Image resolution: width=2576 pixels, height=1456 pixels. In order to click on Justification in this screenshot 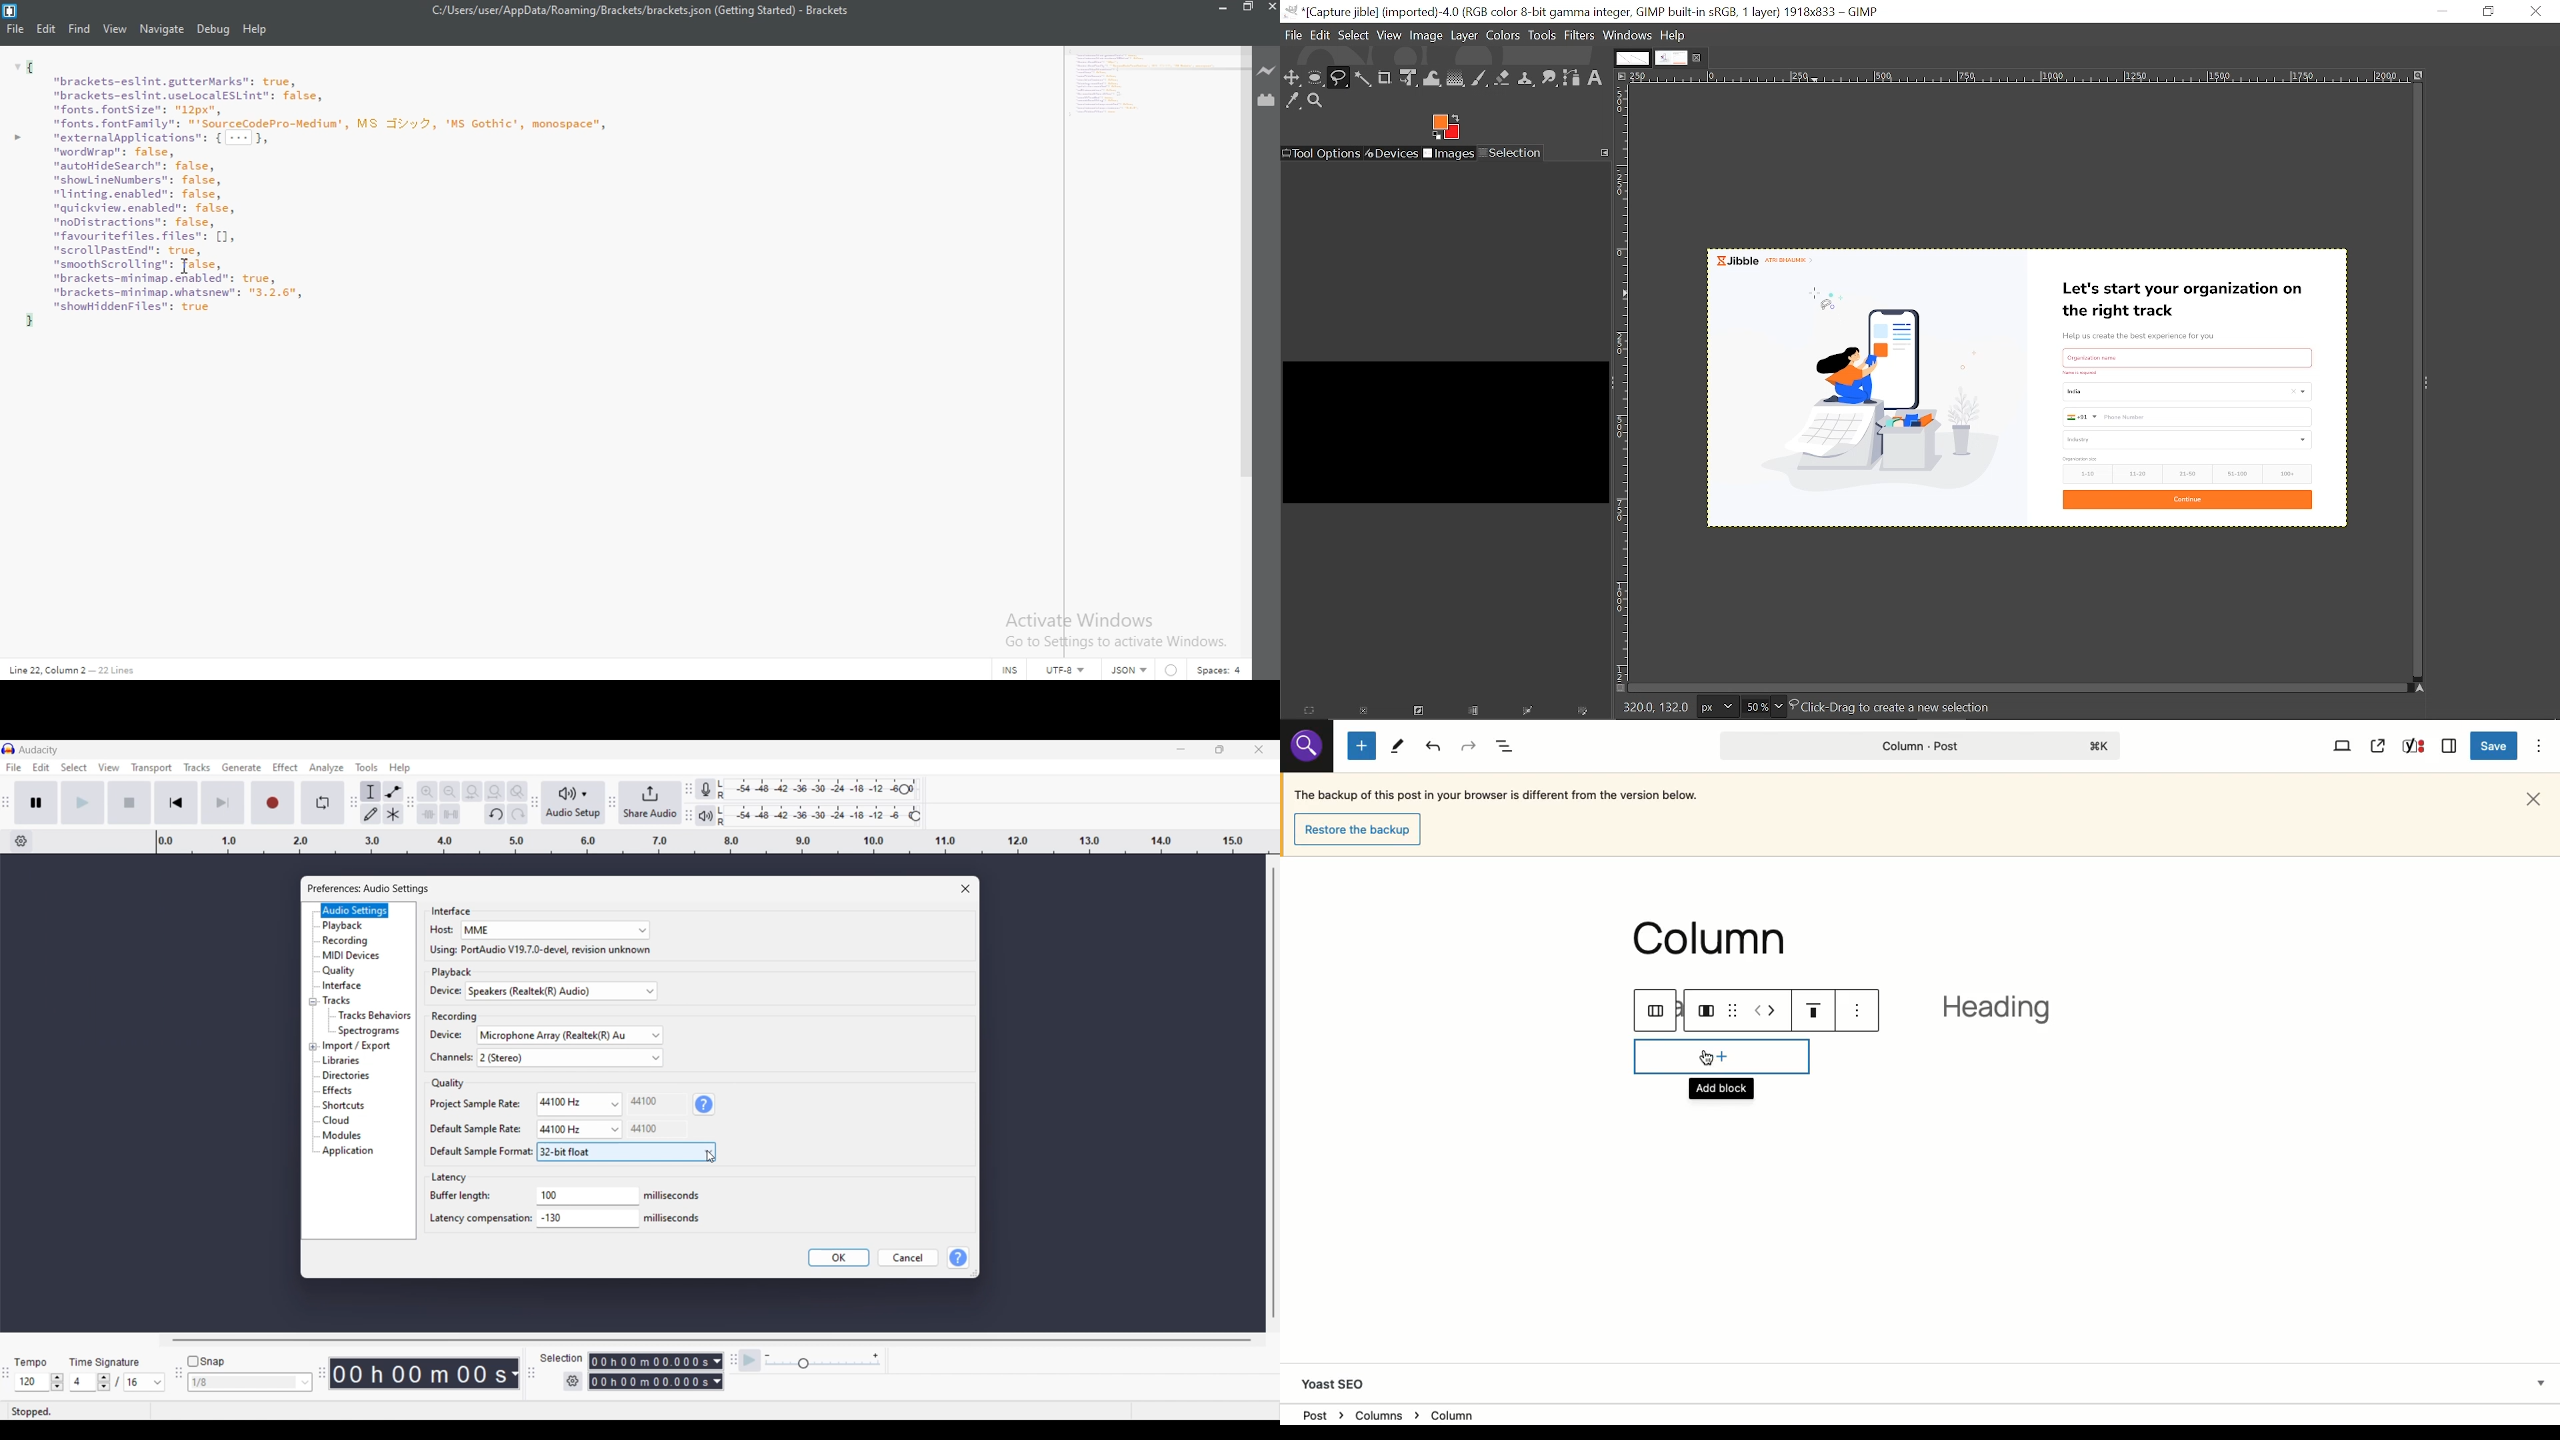, I will do `click(1813, 1009)`.